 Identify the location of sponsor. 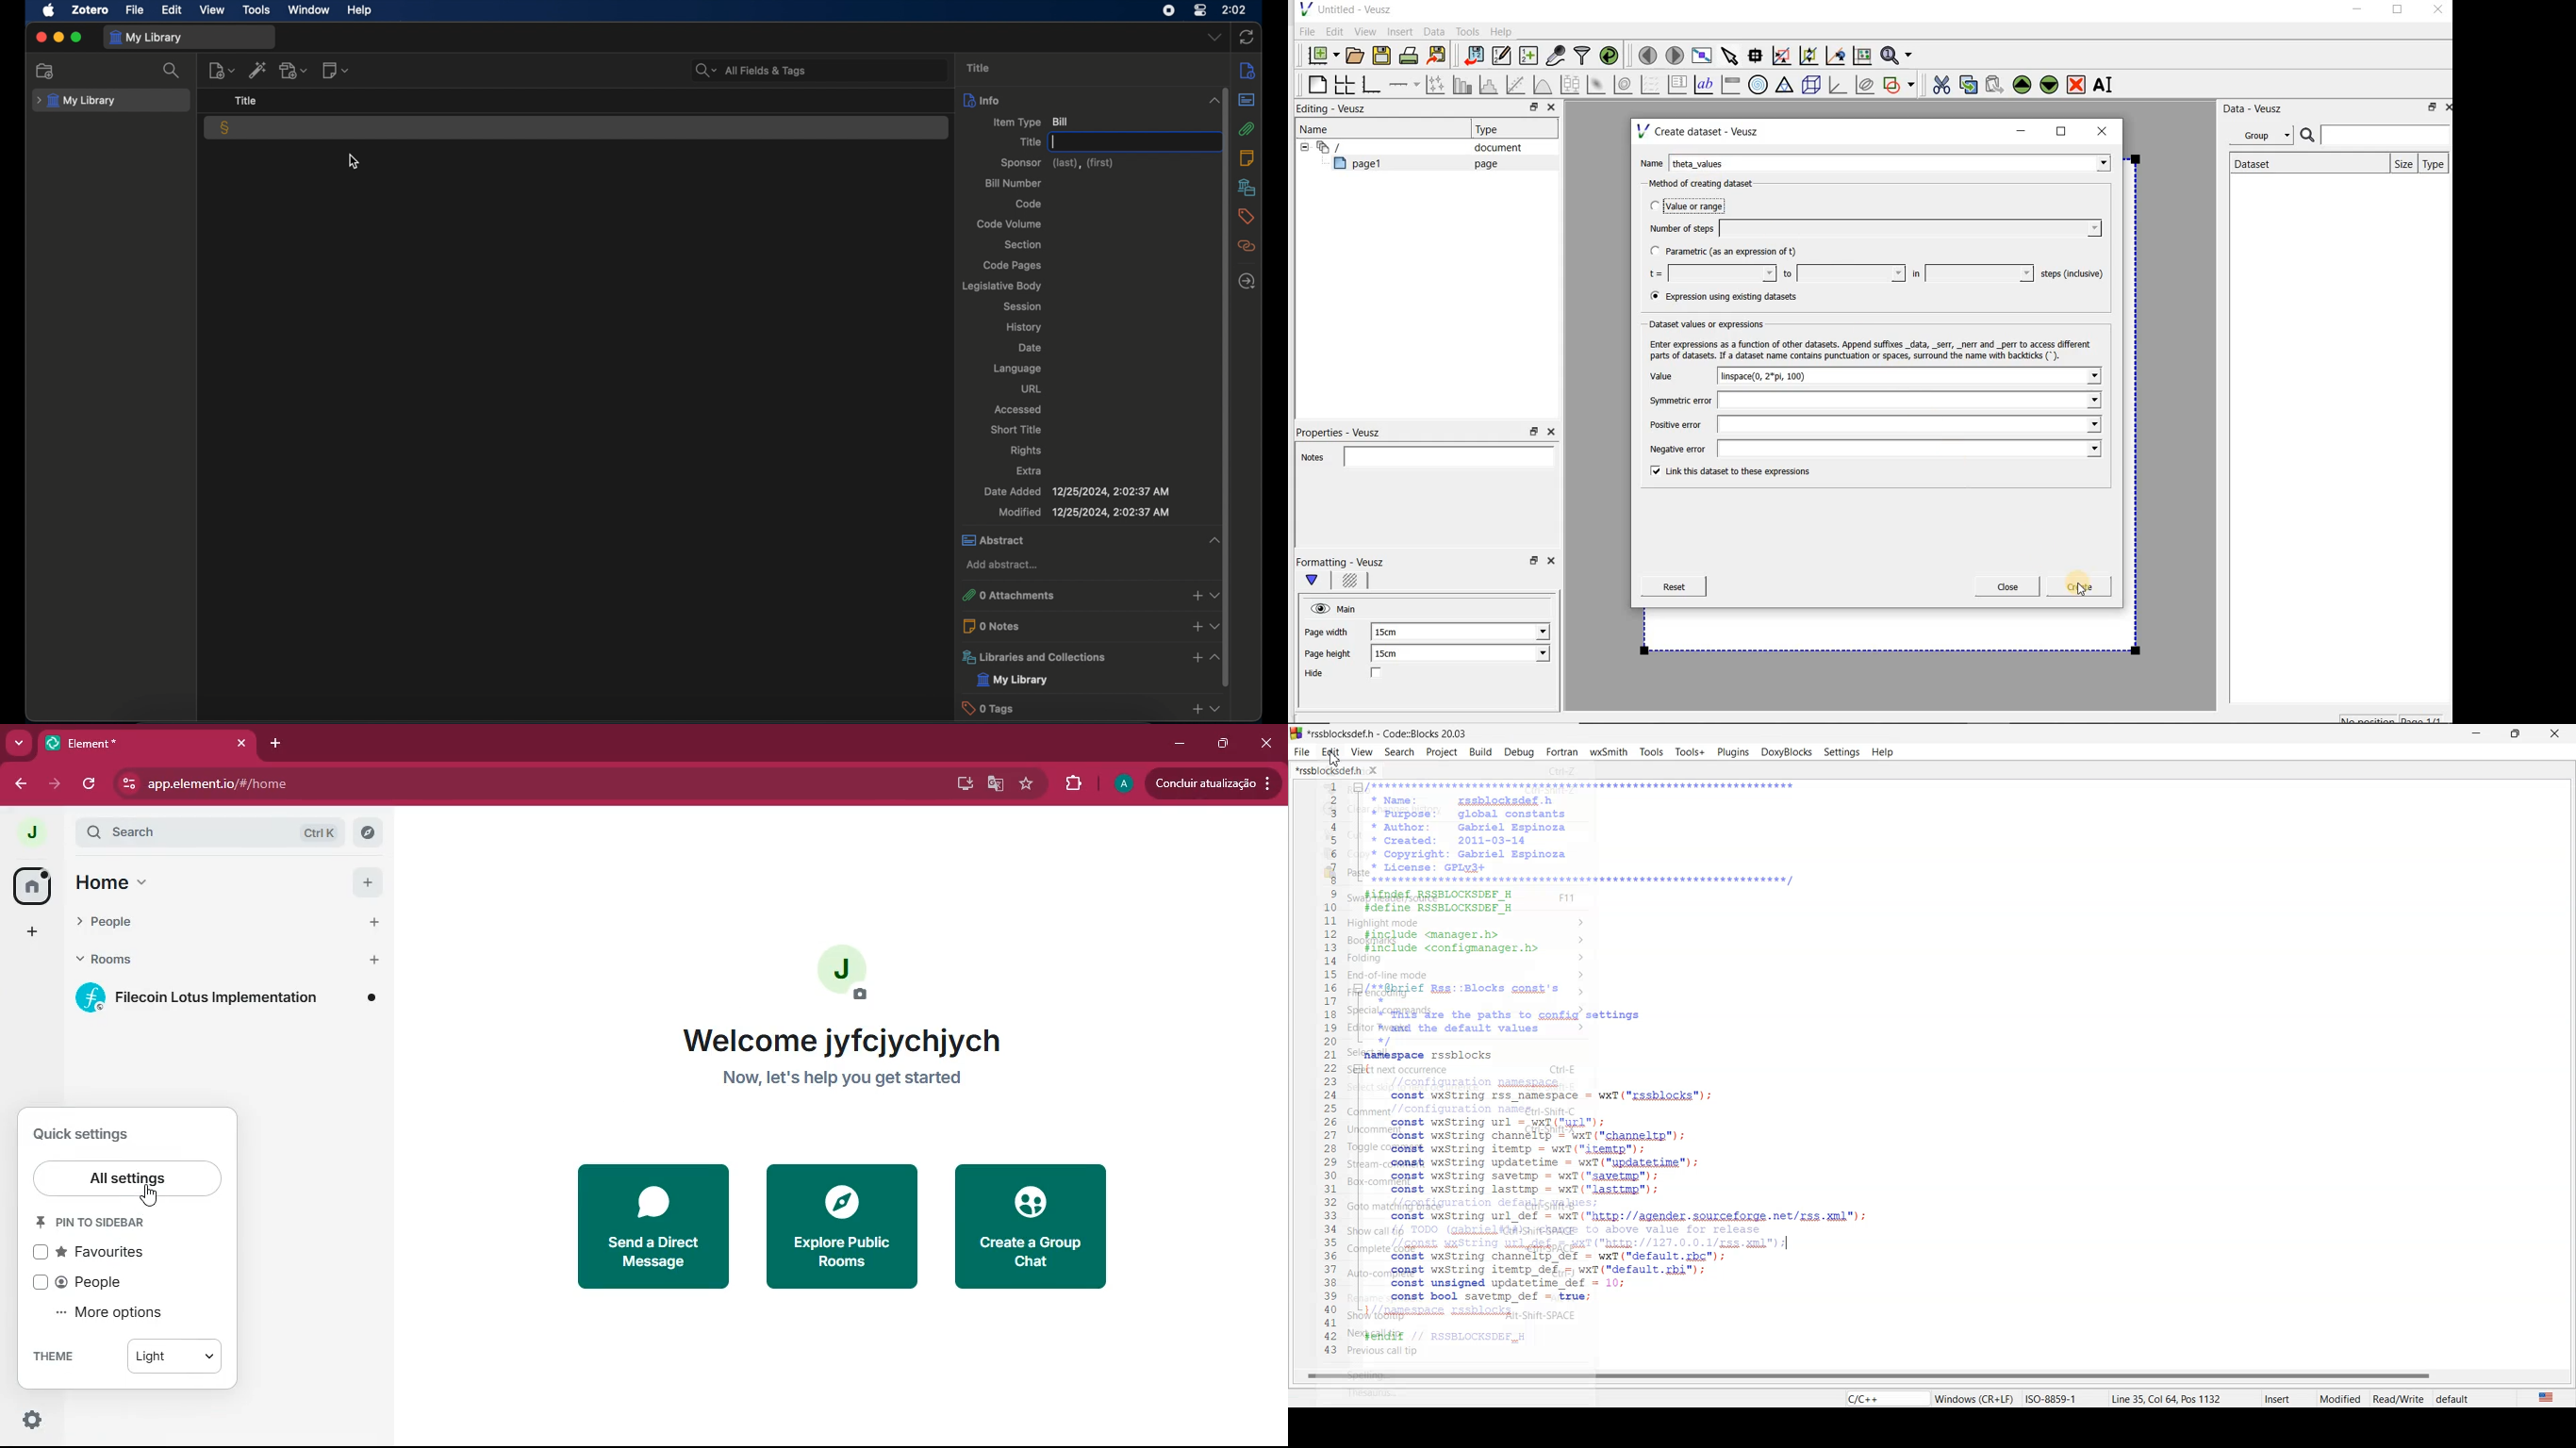
(1057, 164).